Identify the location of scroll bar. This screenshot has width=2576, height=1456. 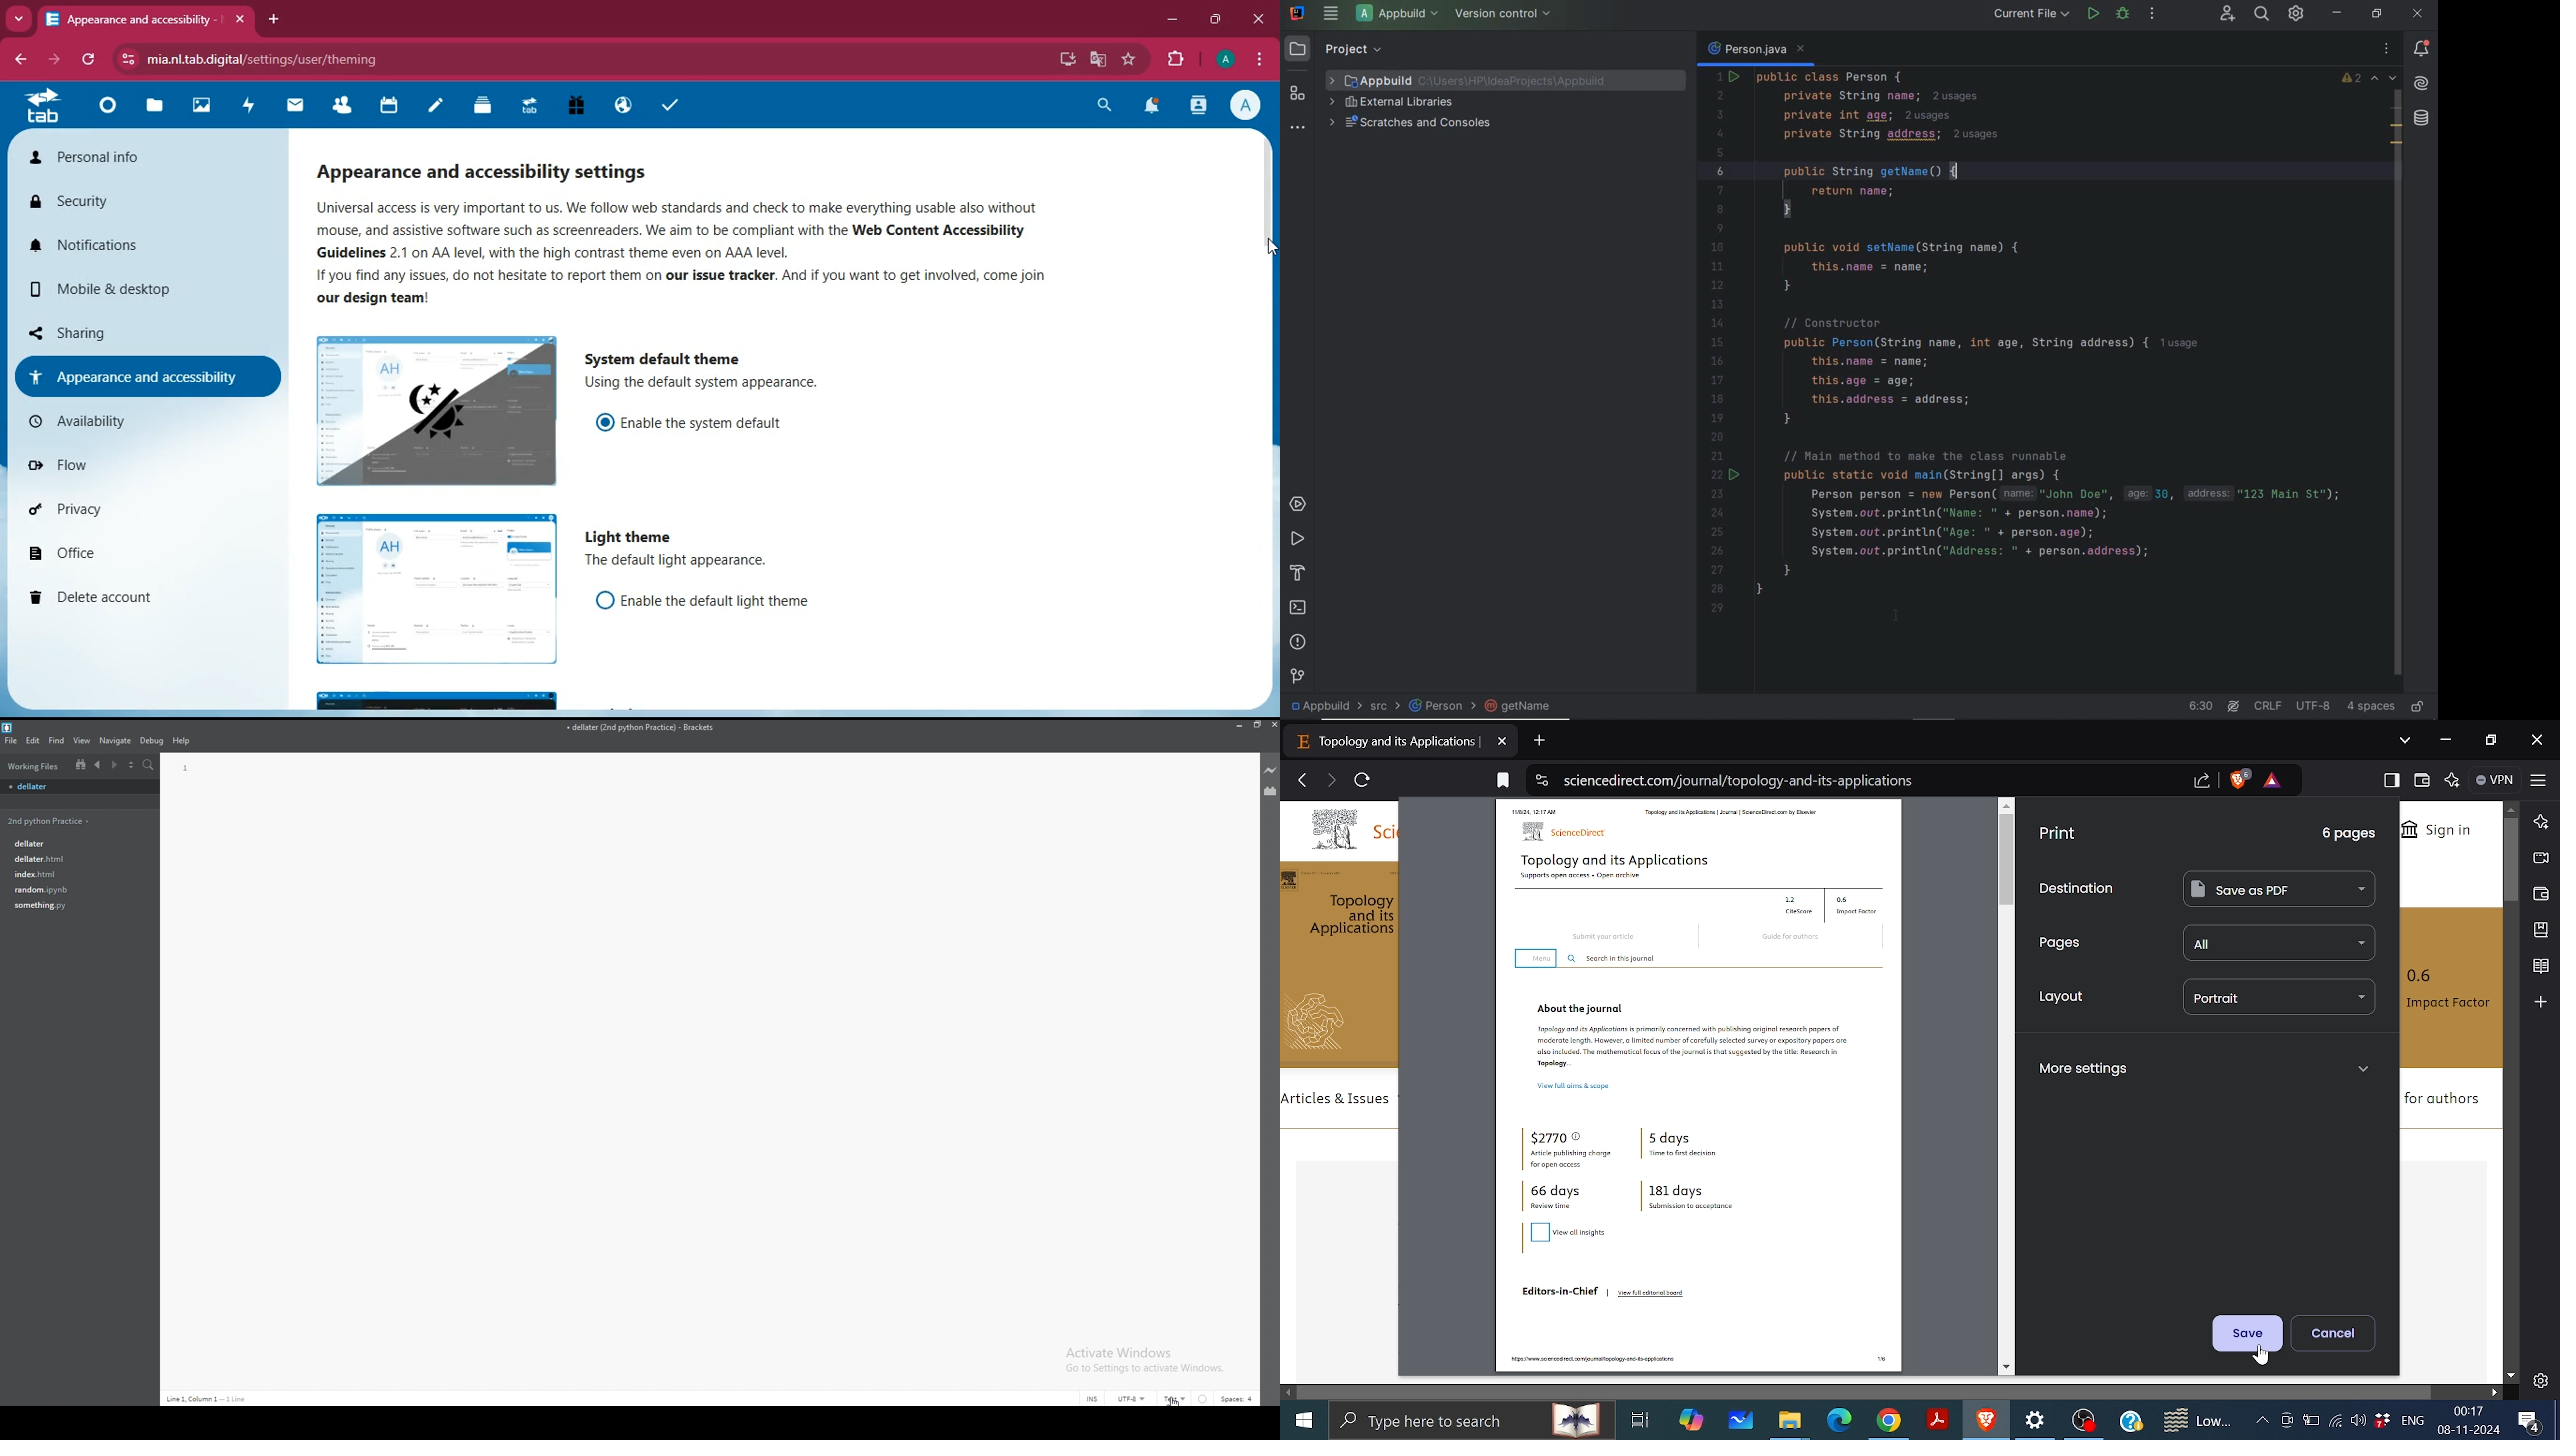
(1263, 199).